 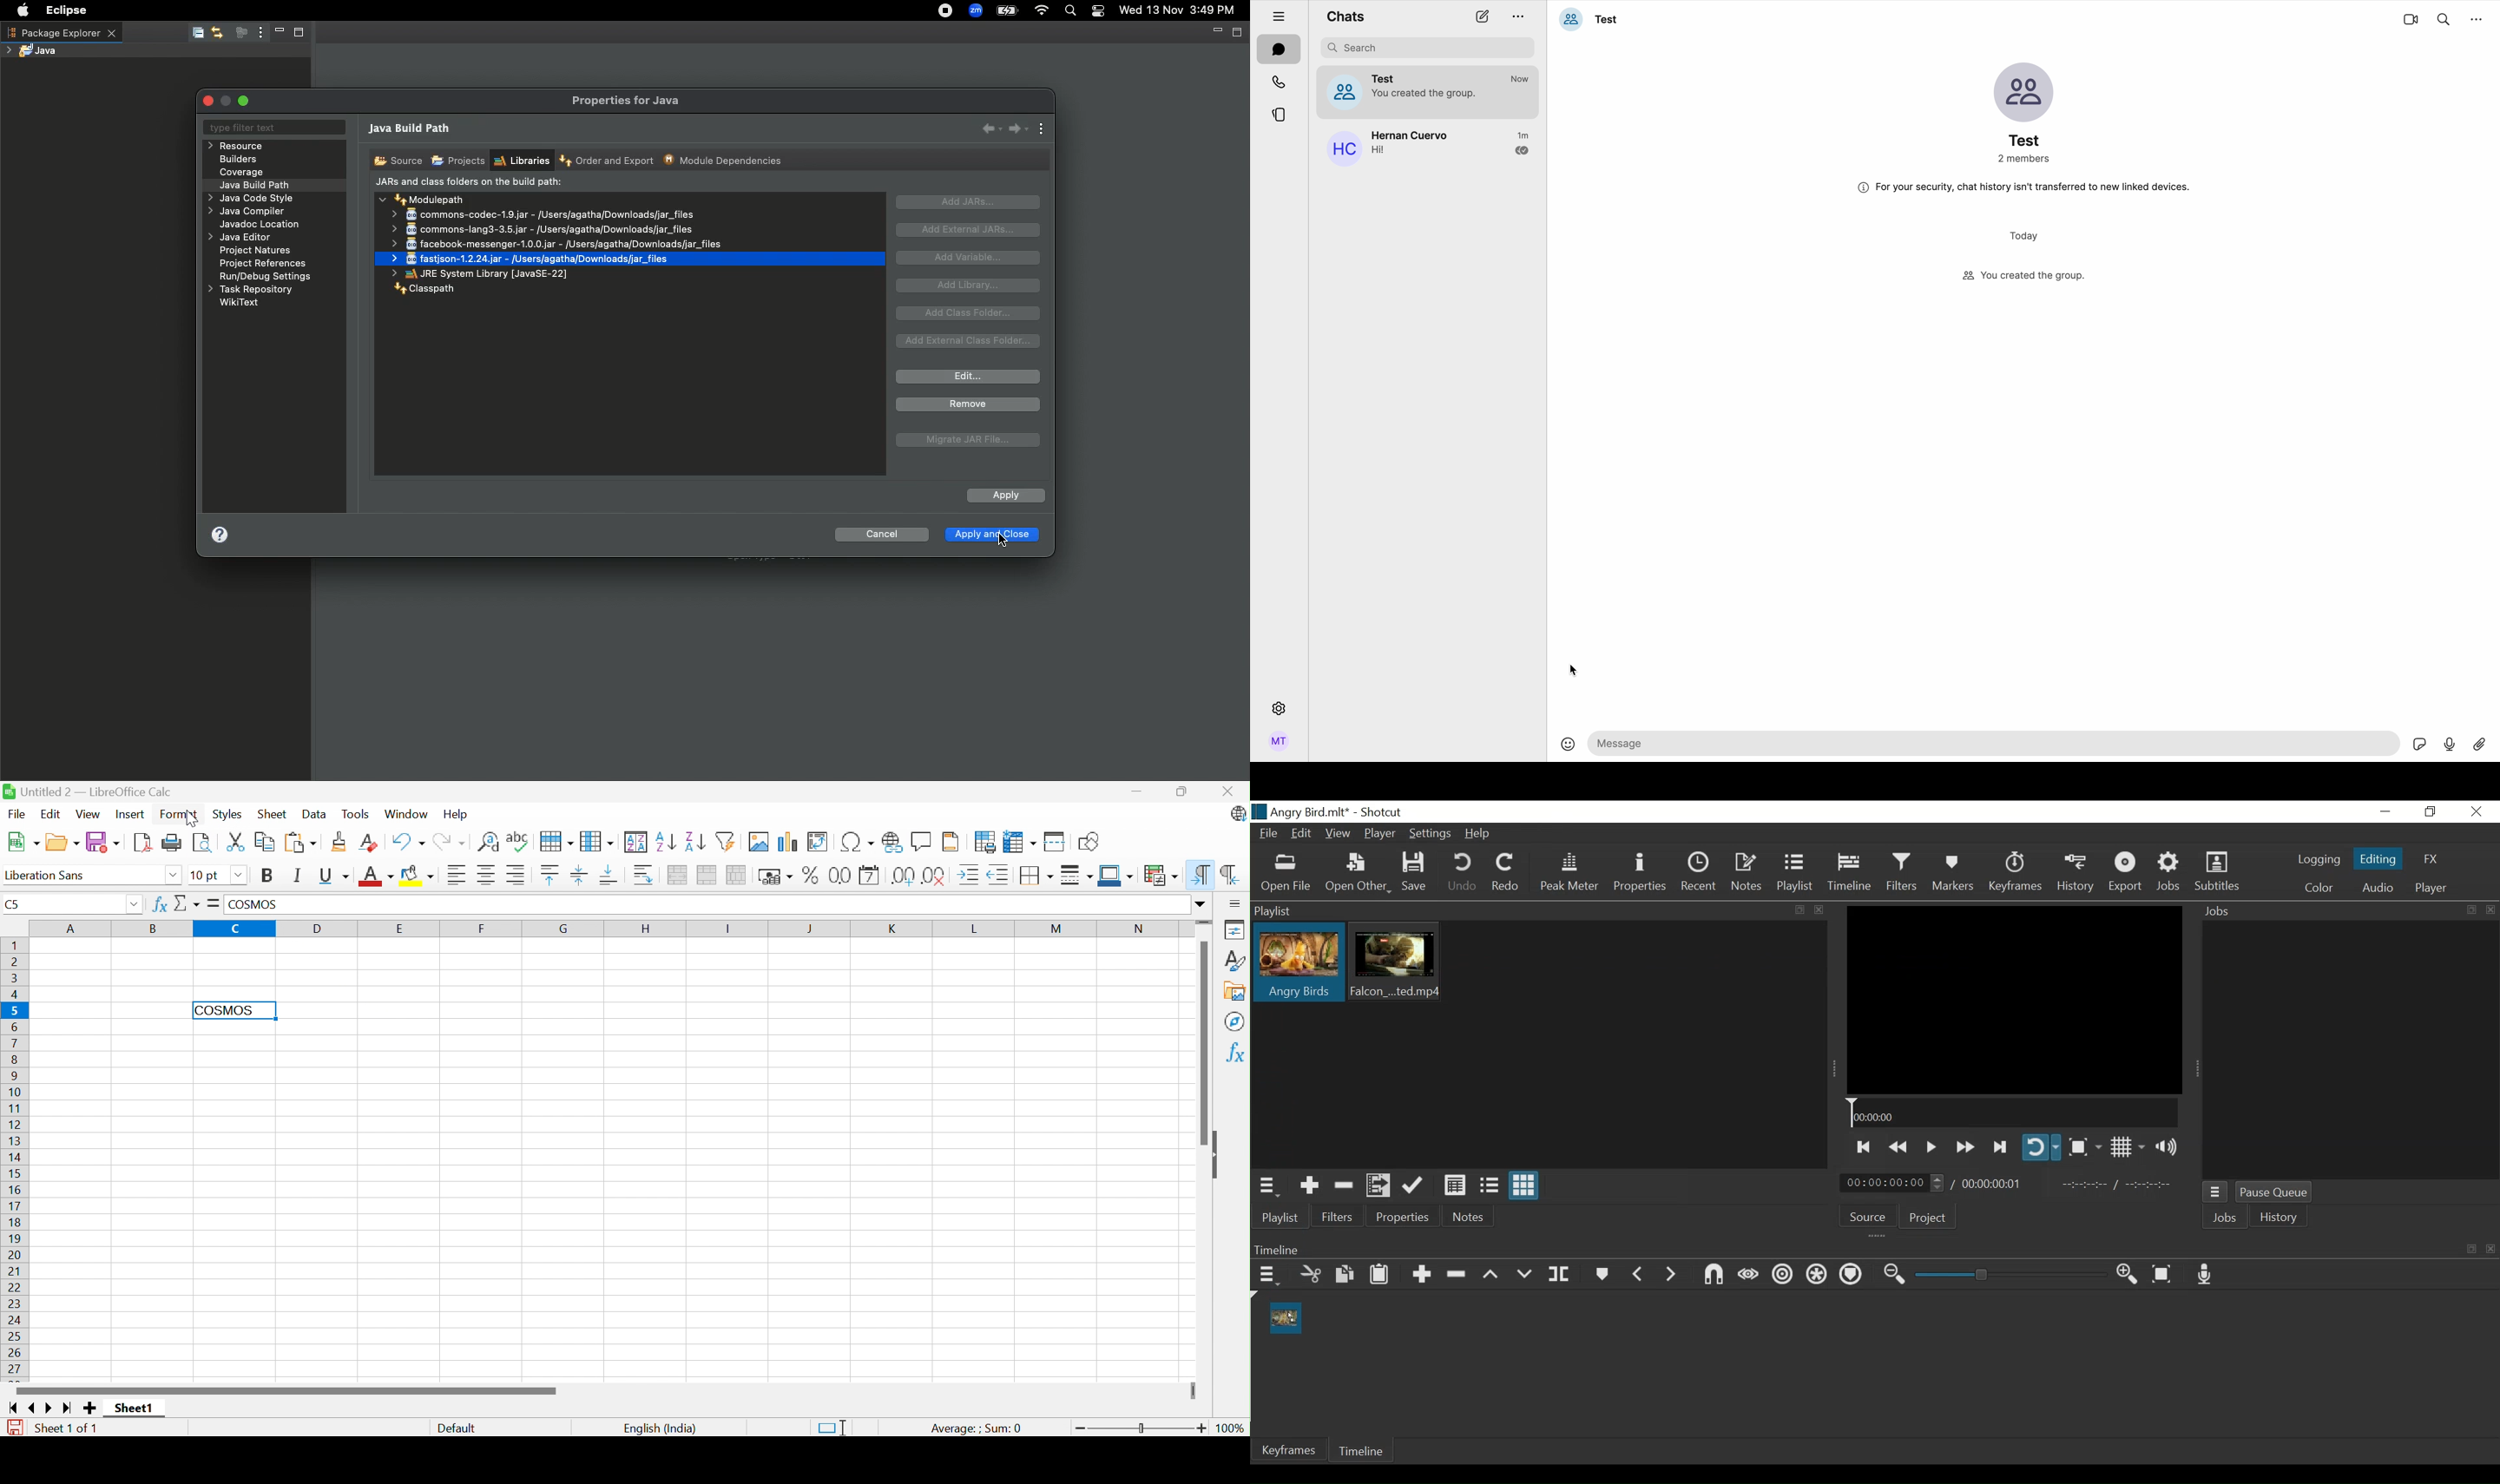 What do you see at coordinates (839, 876) in the screenshot?
I see `Format as Number` at bounding box center [839, 876].